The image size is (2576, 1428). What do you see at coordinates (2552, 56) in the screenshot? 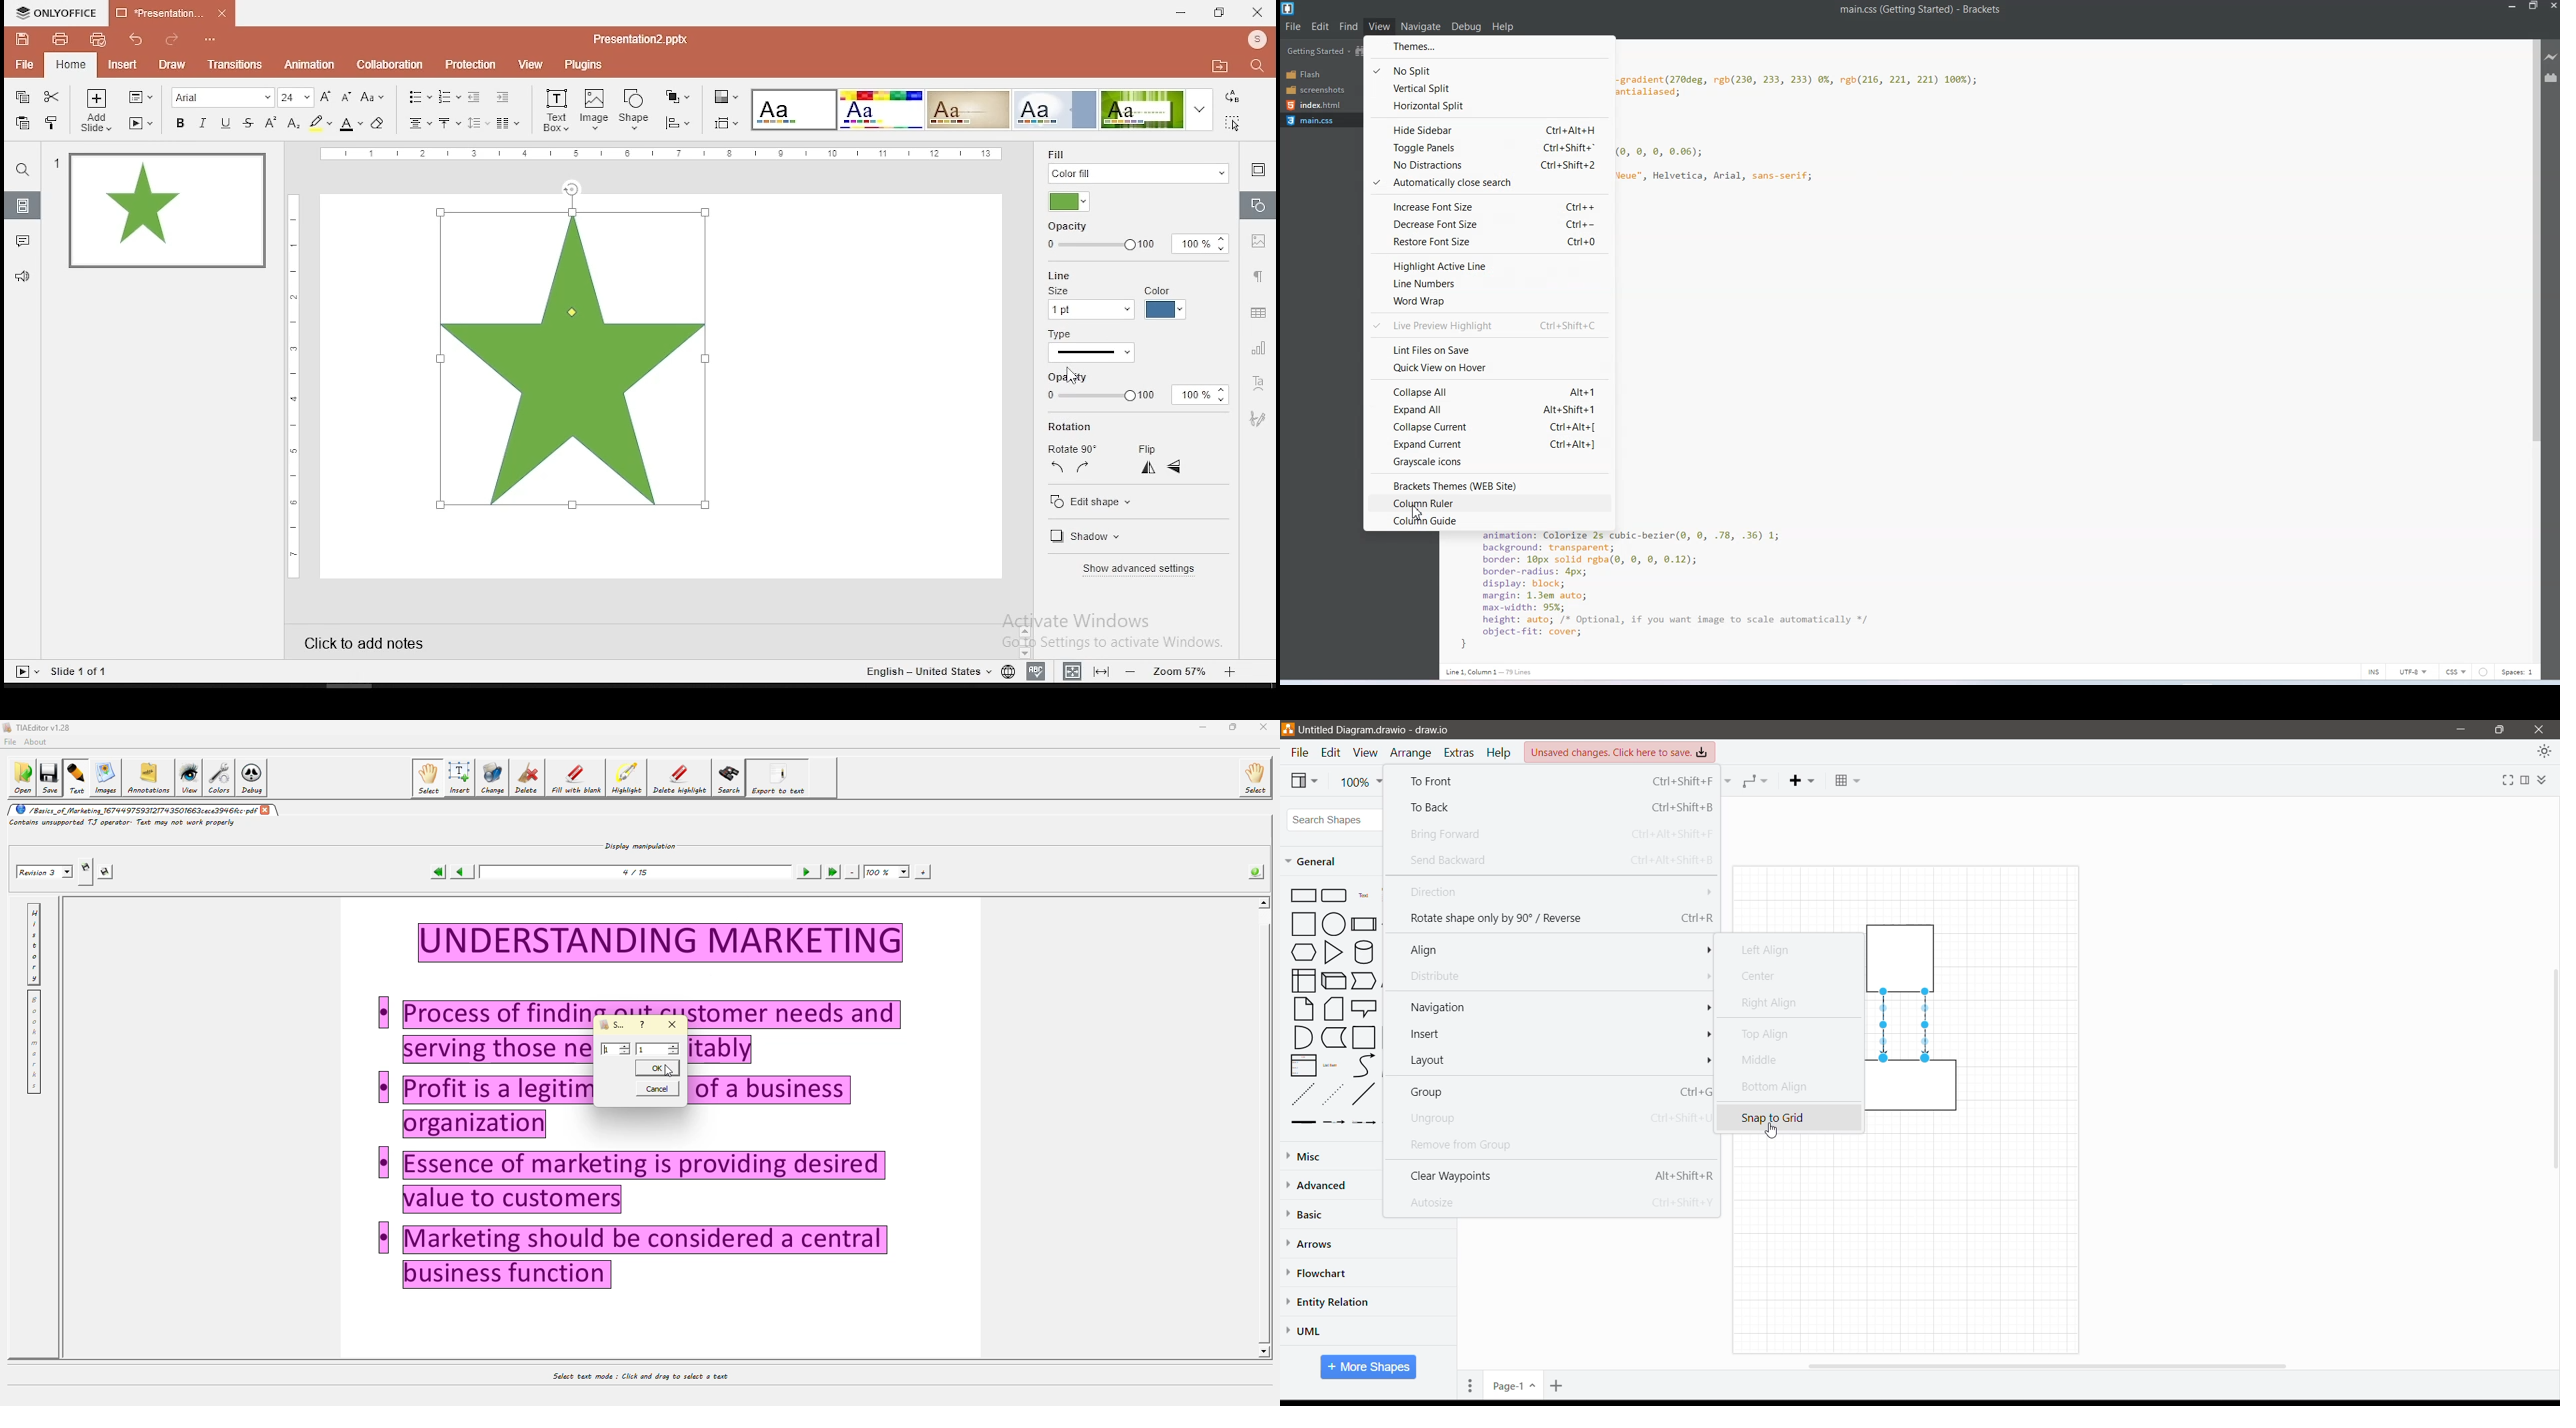
I see `Live Preview` at bounding box center [2552, 56].